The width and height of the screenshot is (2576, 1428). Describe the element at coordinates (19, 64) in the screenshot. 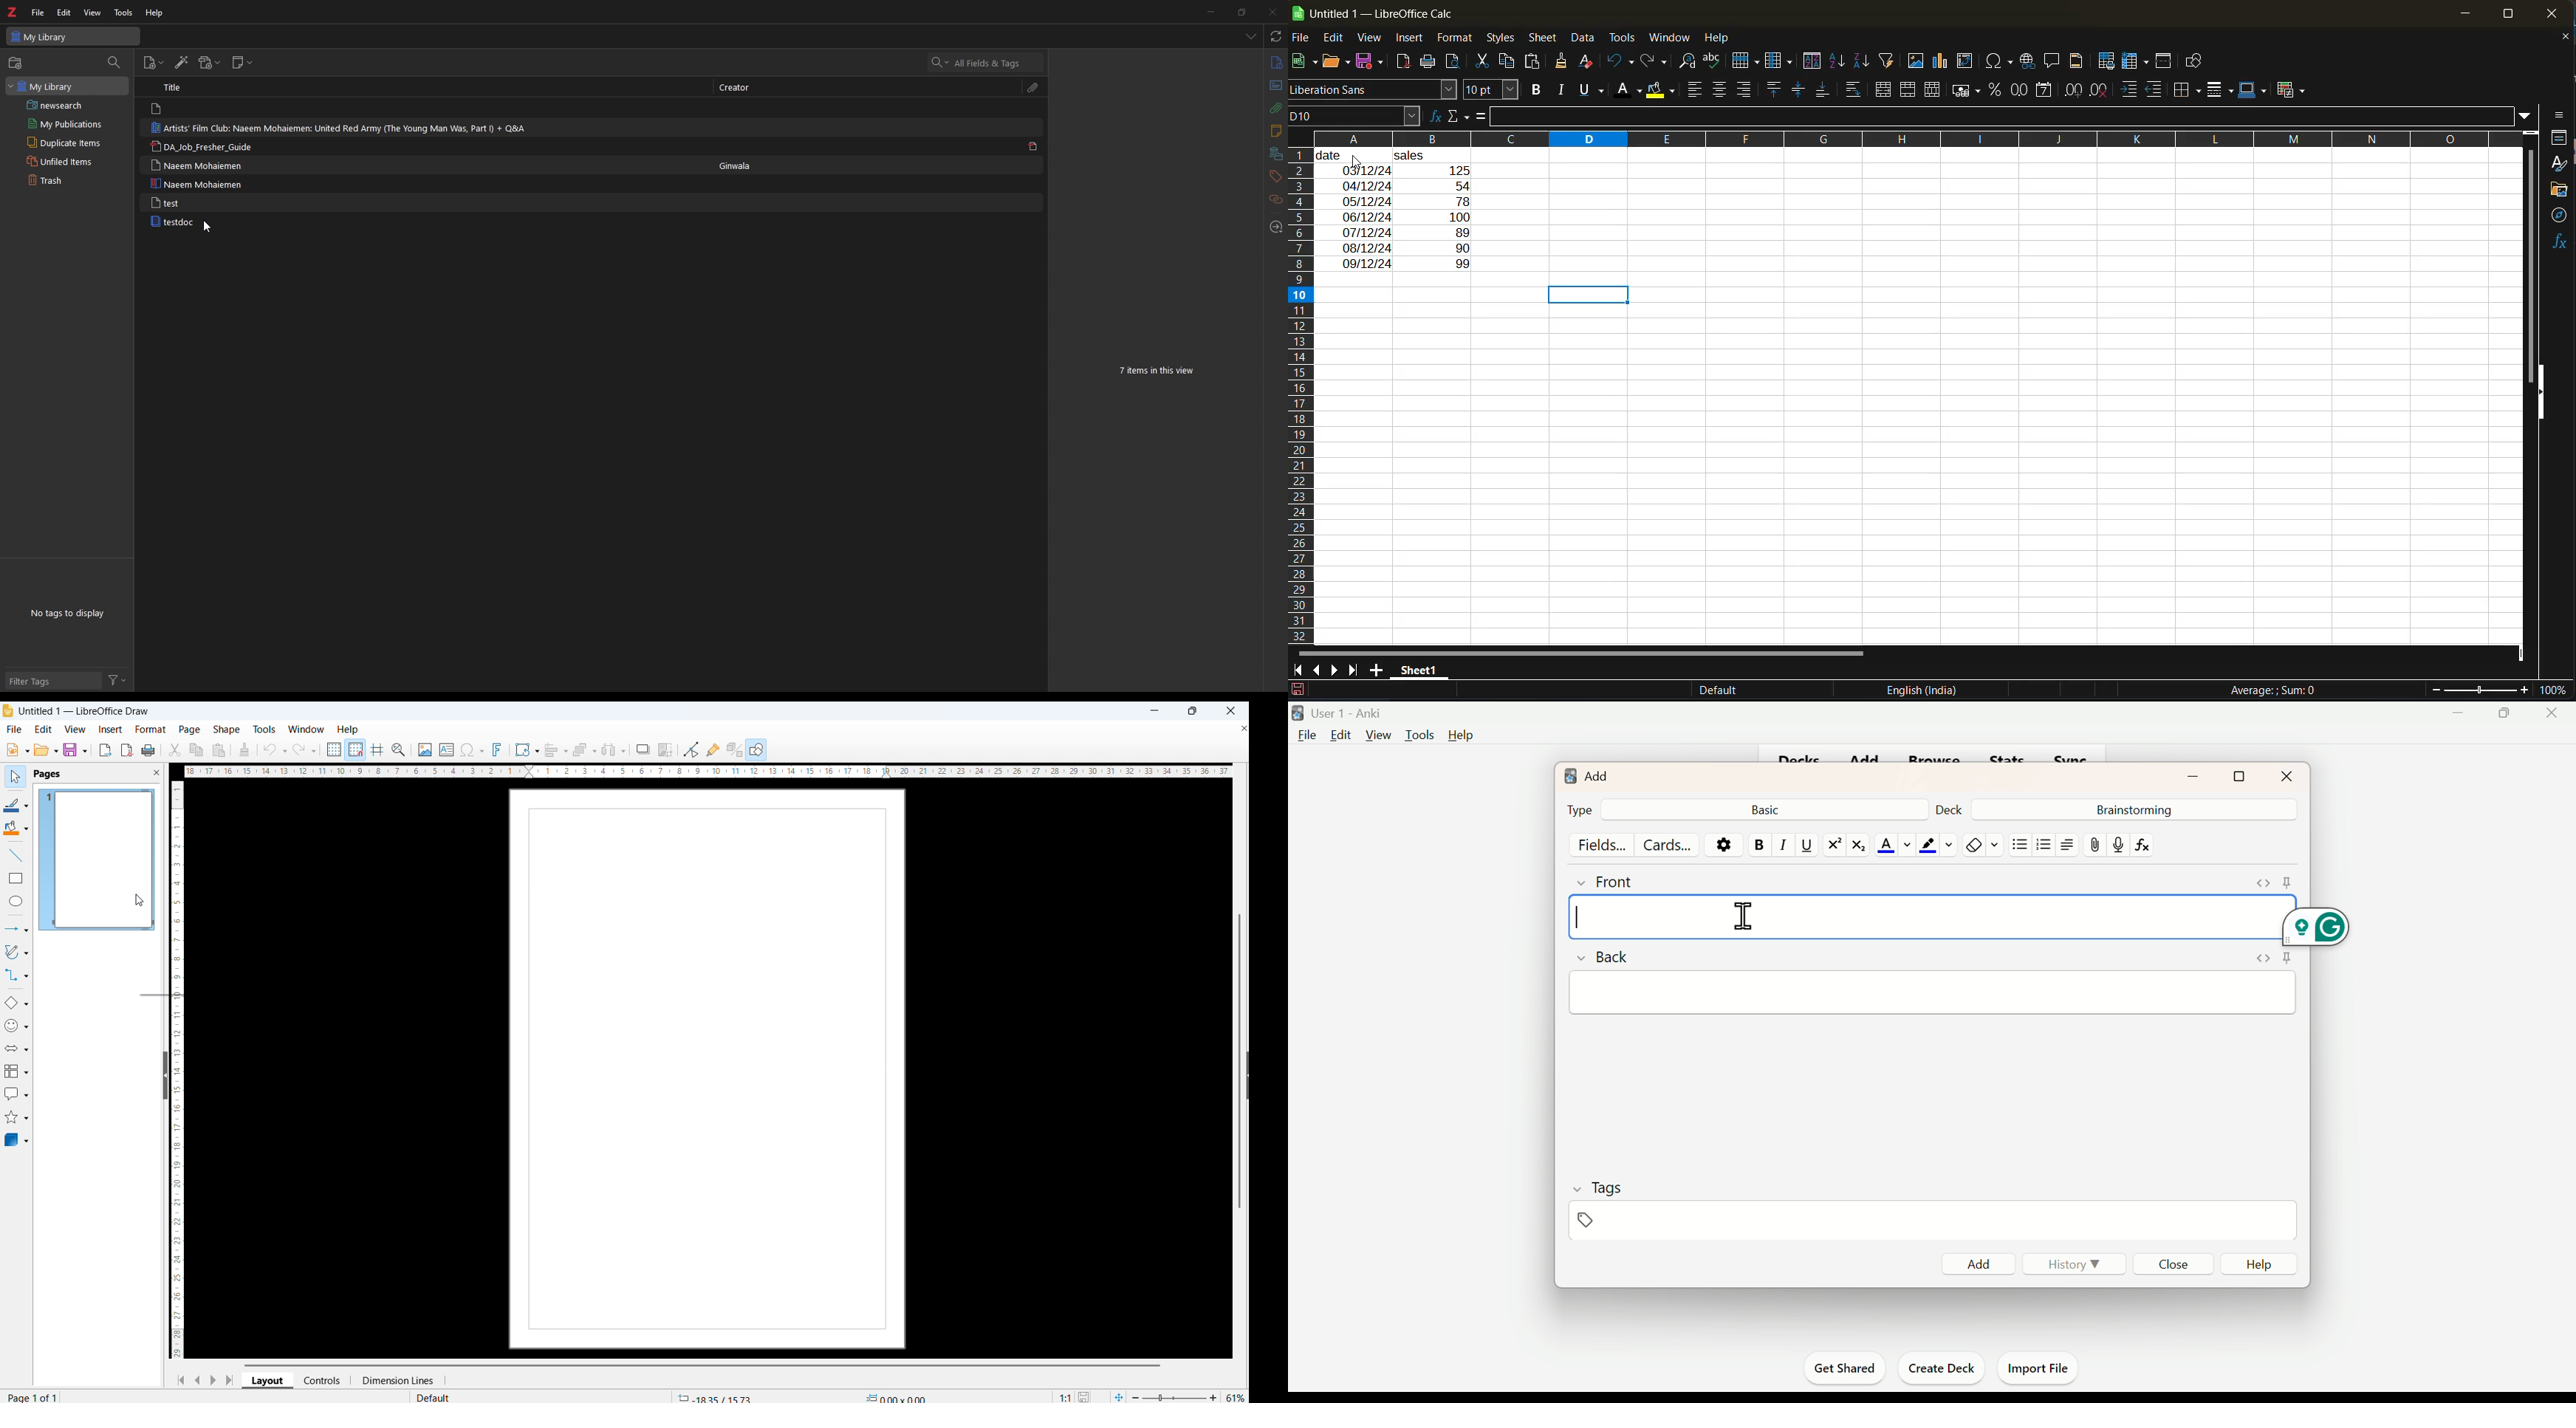

I see `New Collection` at that location.